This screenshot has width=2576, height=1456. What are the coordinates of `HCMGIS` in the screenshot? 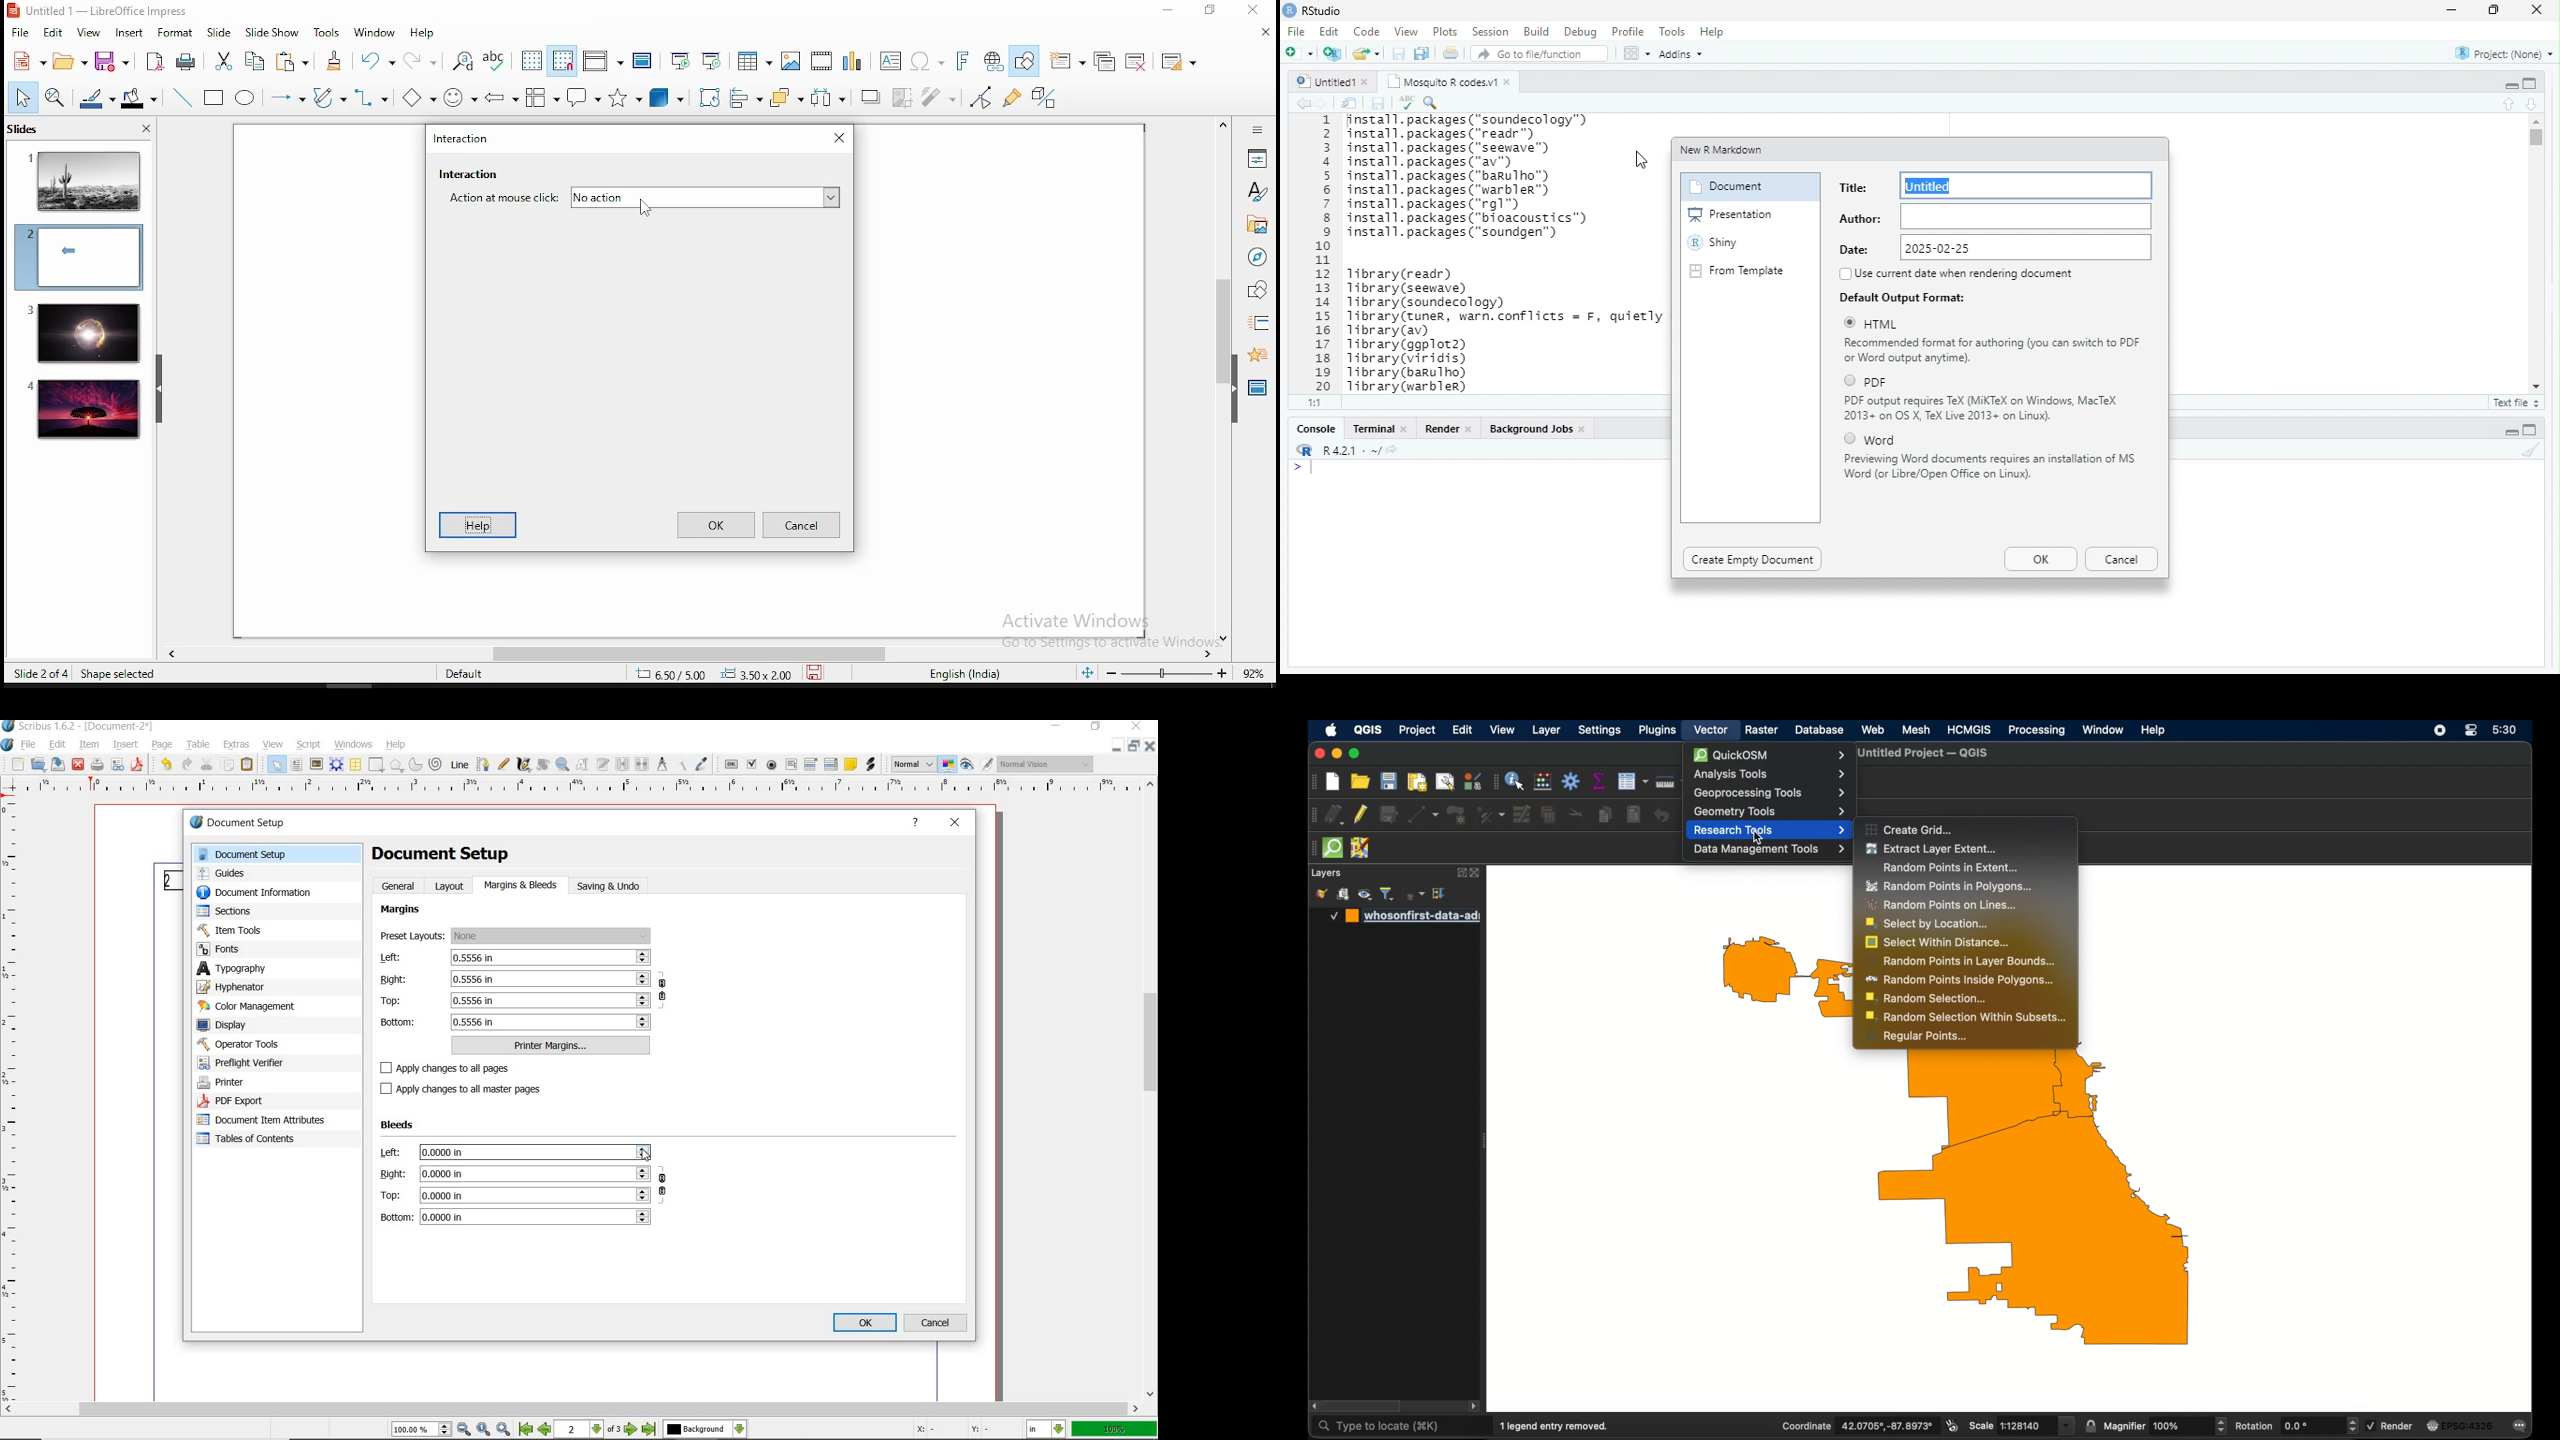 It's located at (1968, 729).